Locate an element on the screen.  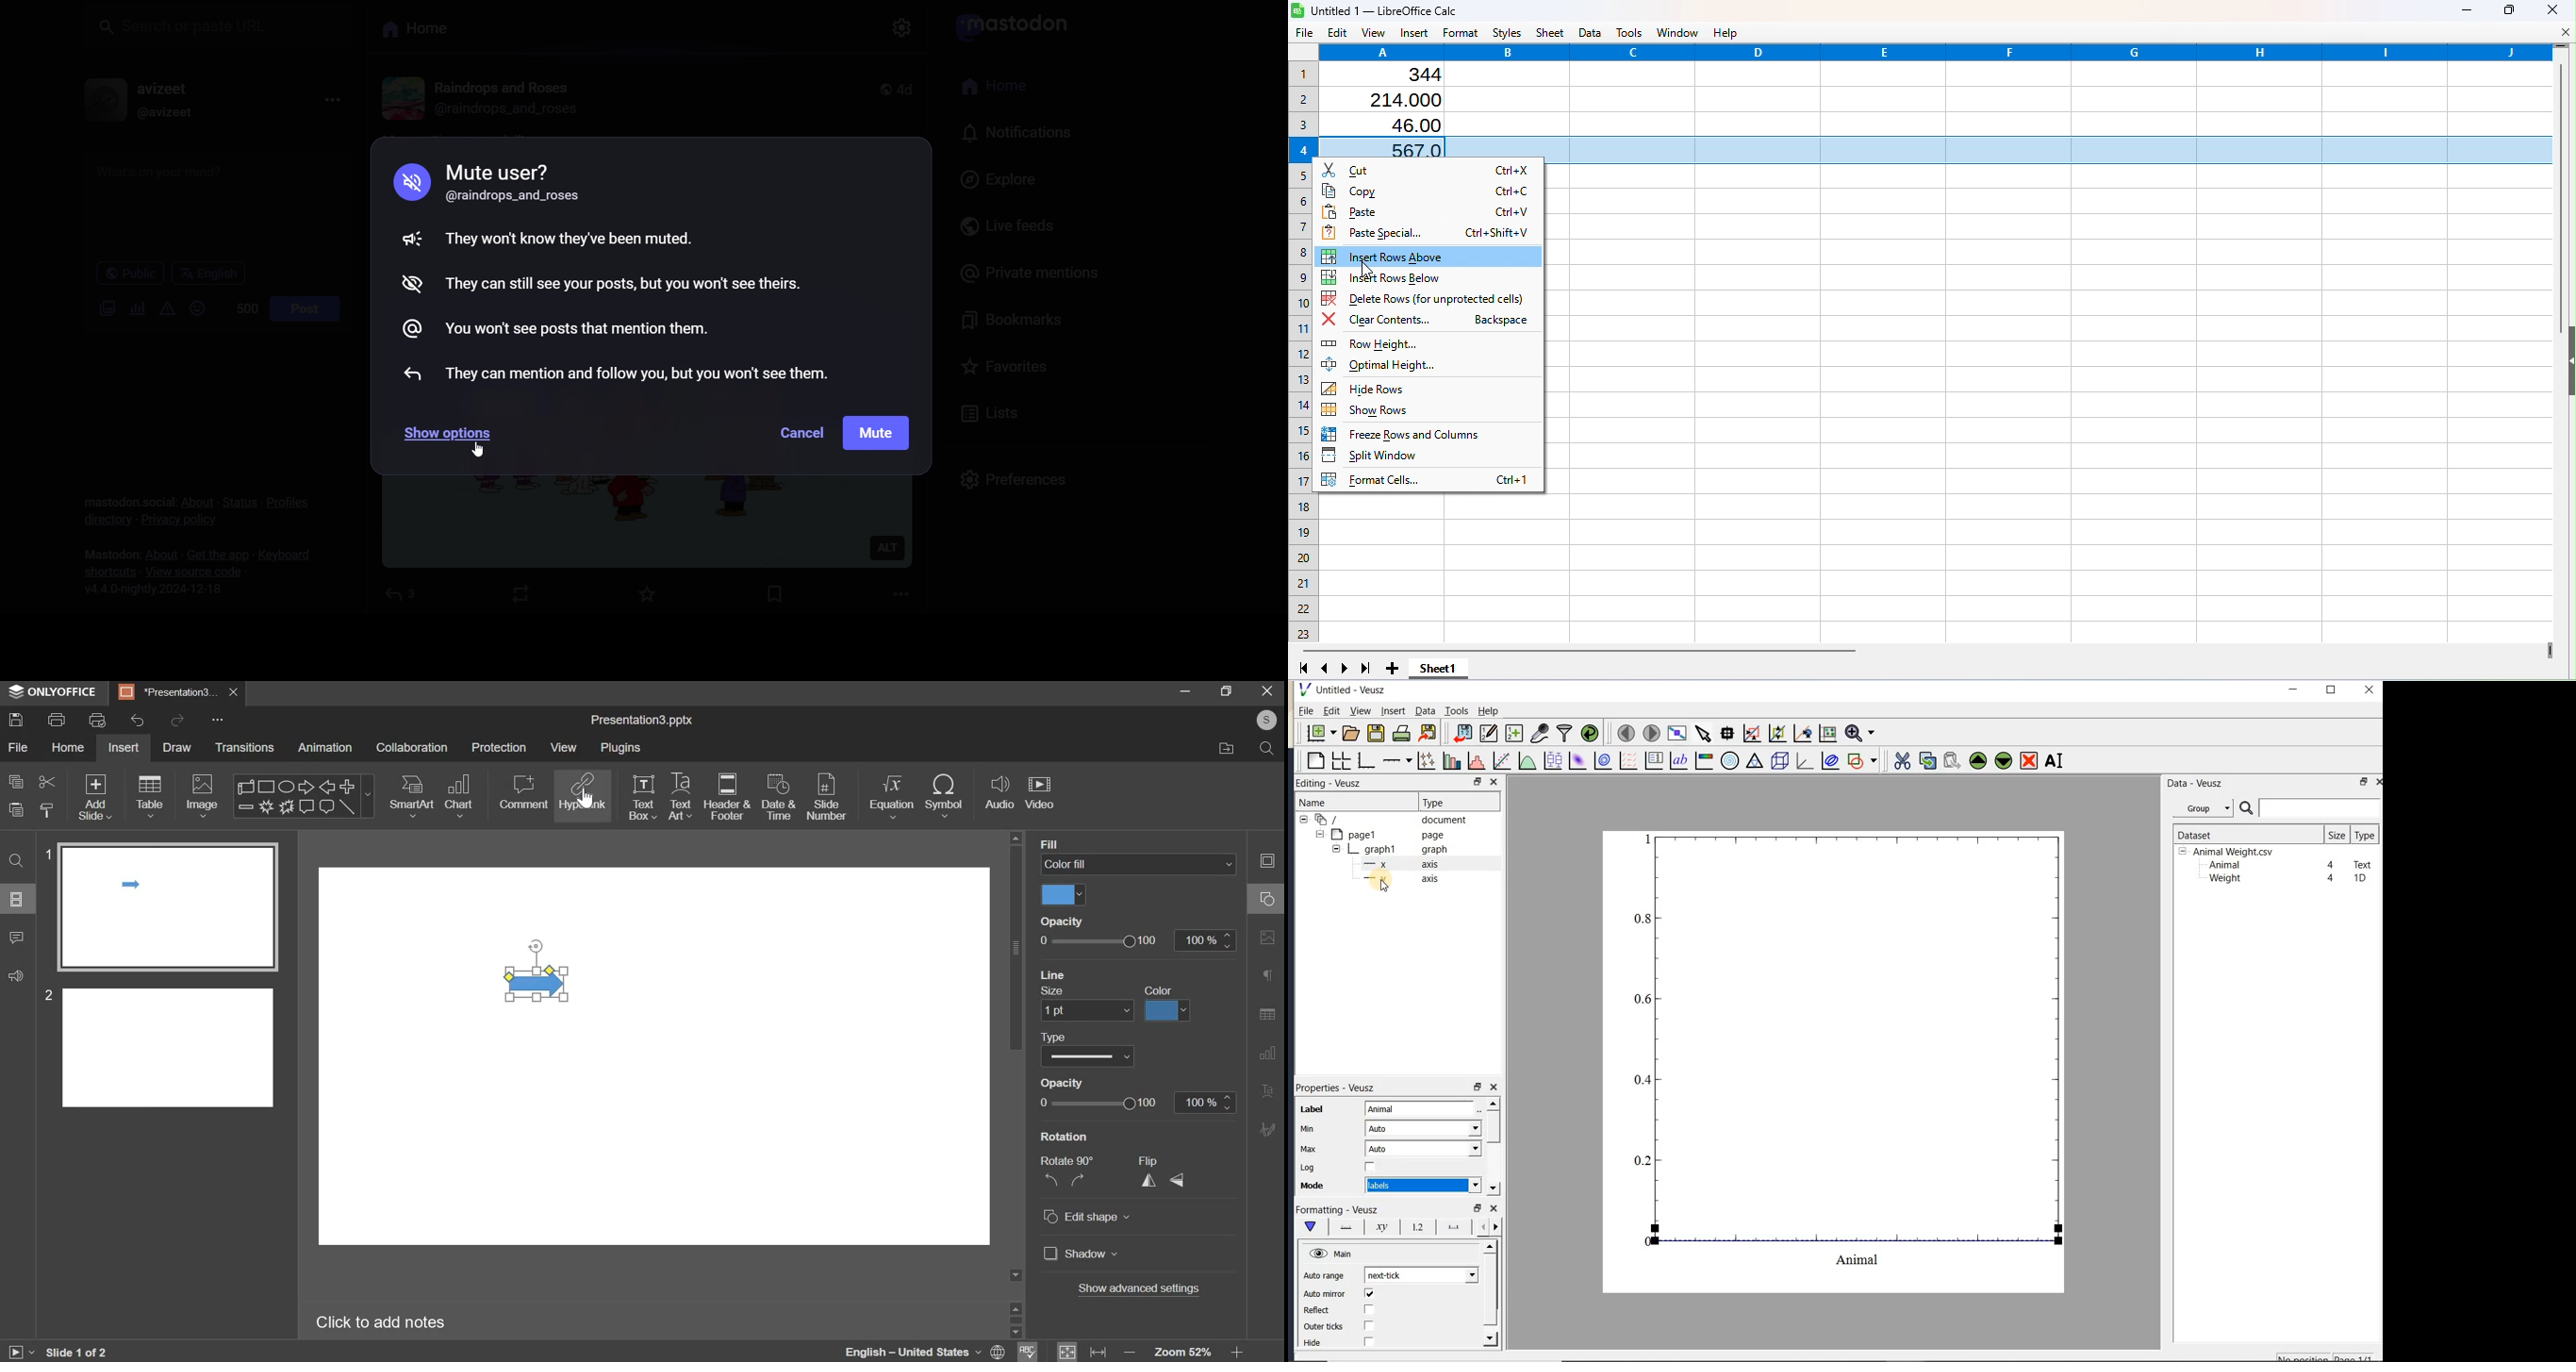
Sheet is located at coordinates (1552, 32).